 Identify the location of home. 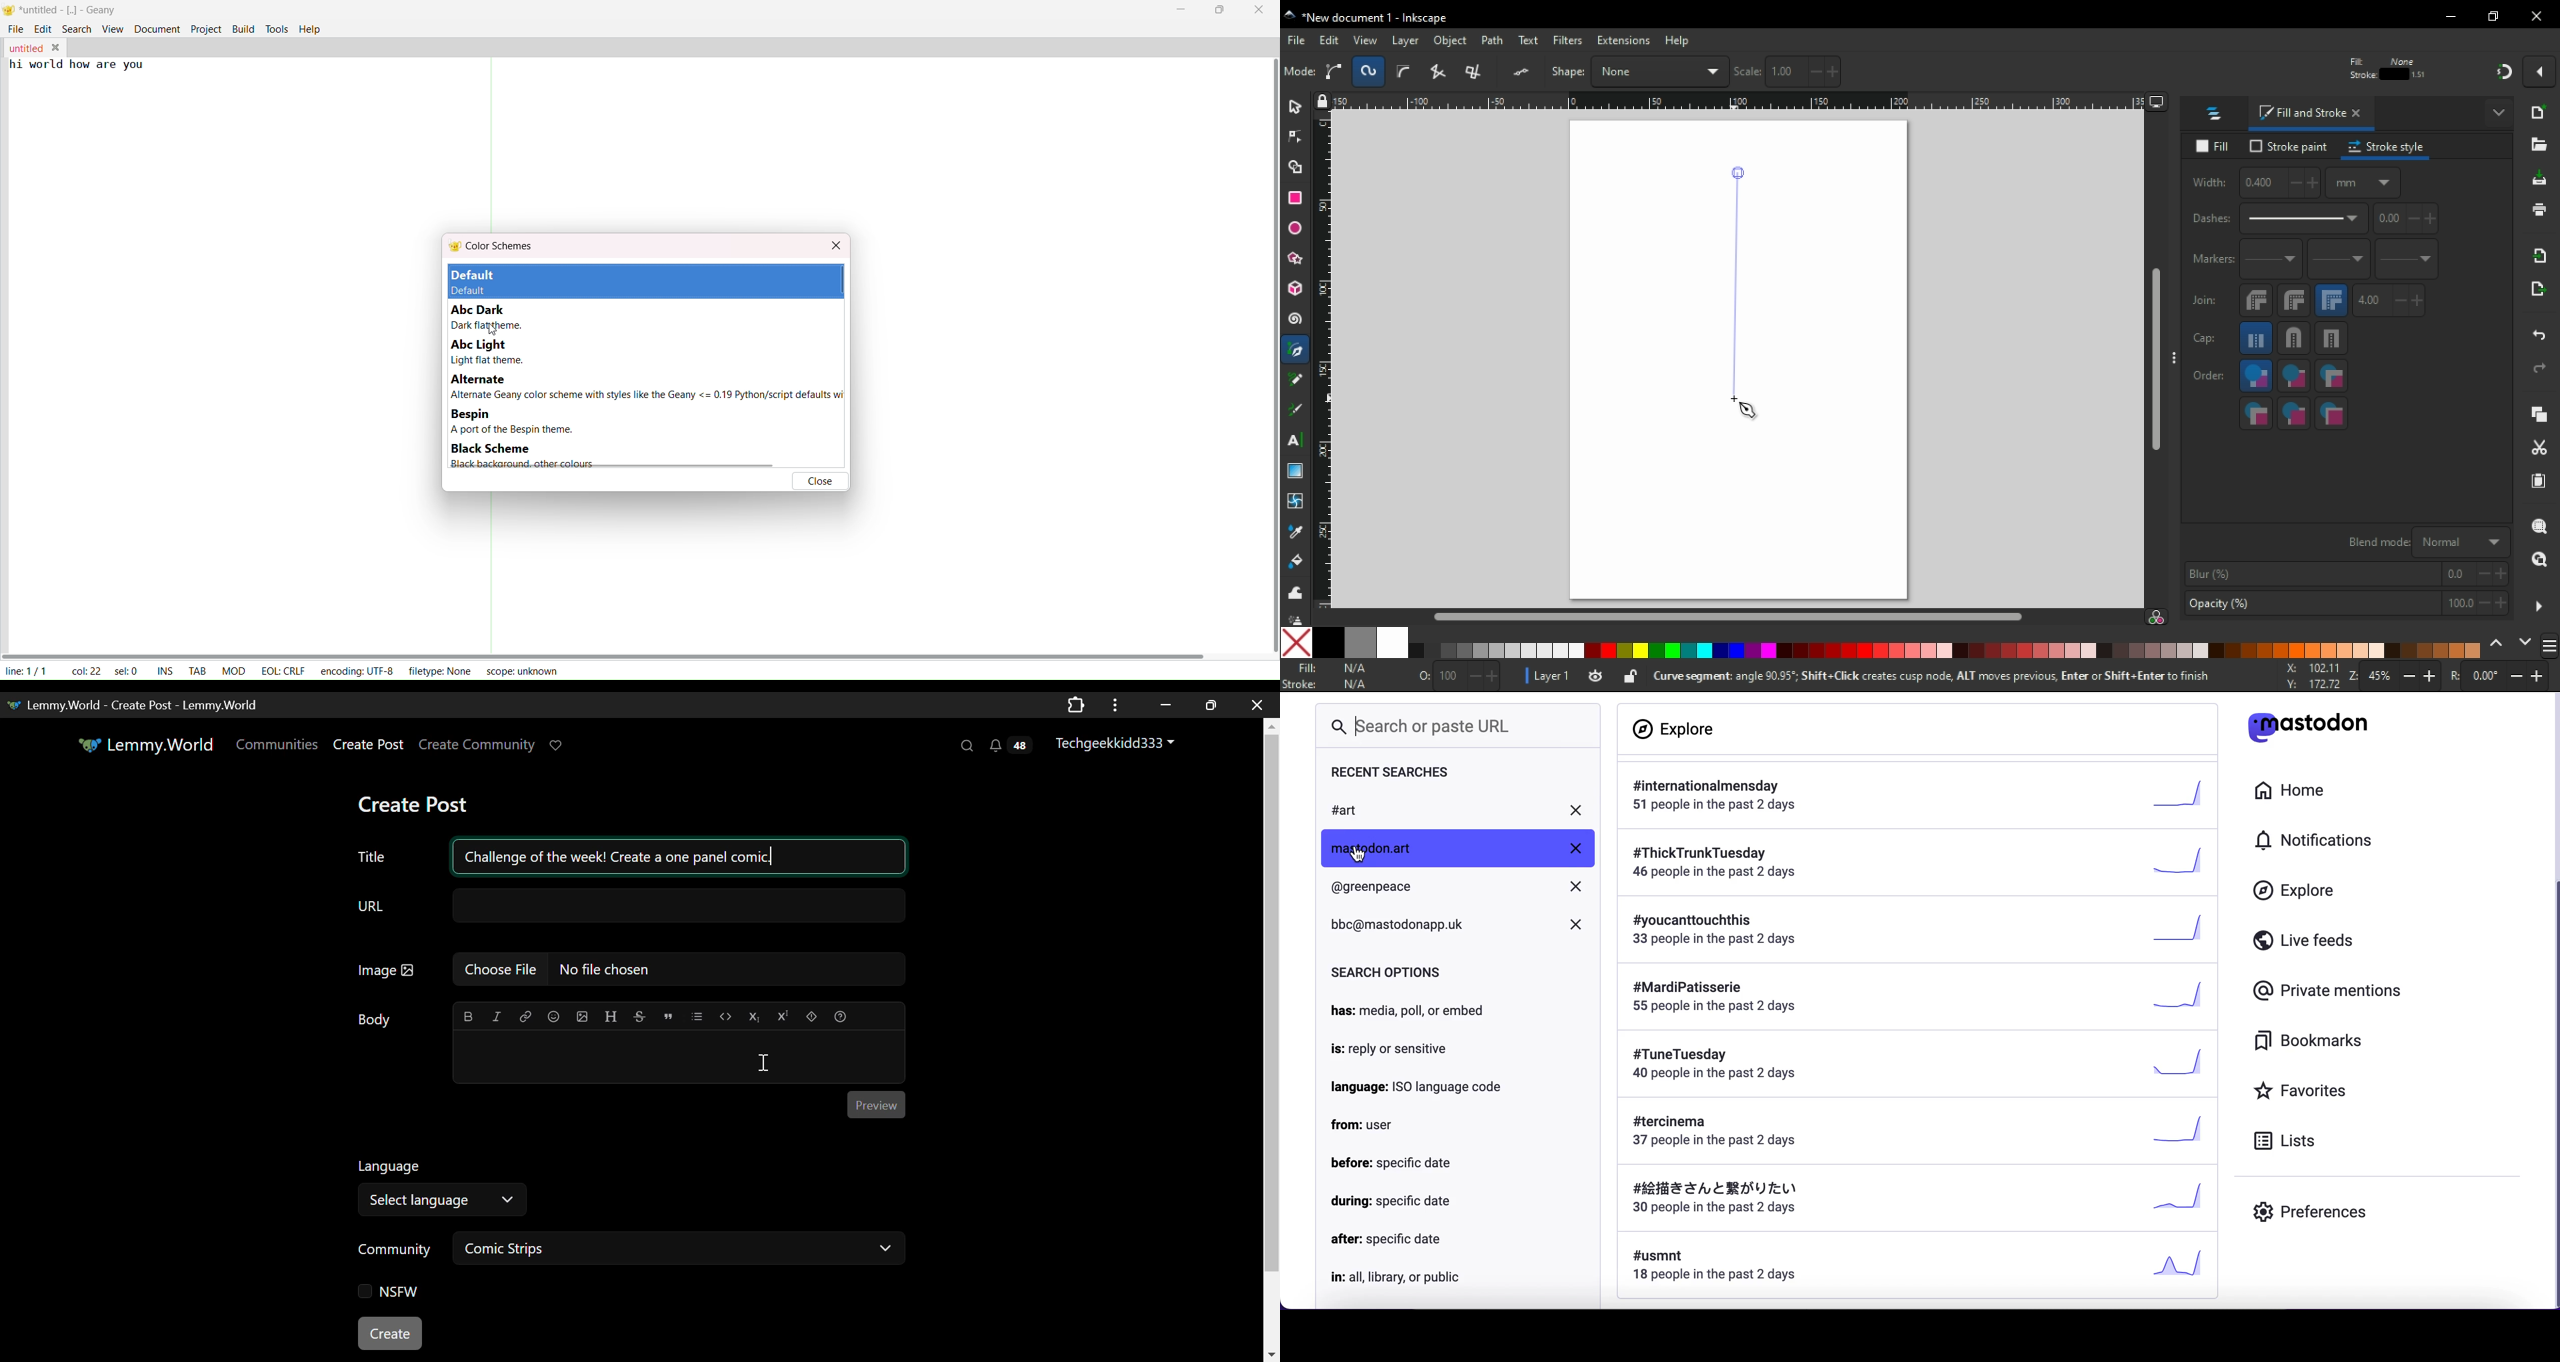
(2292, 792).